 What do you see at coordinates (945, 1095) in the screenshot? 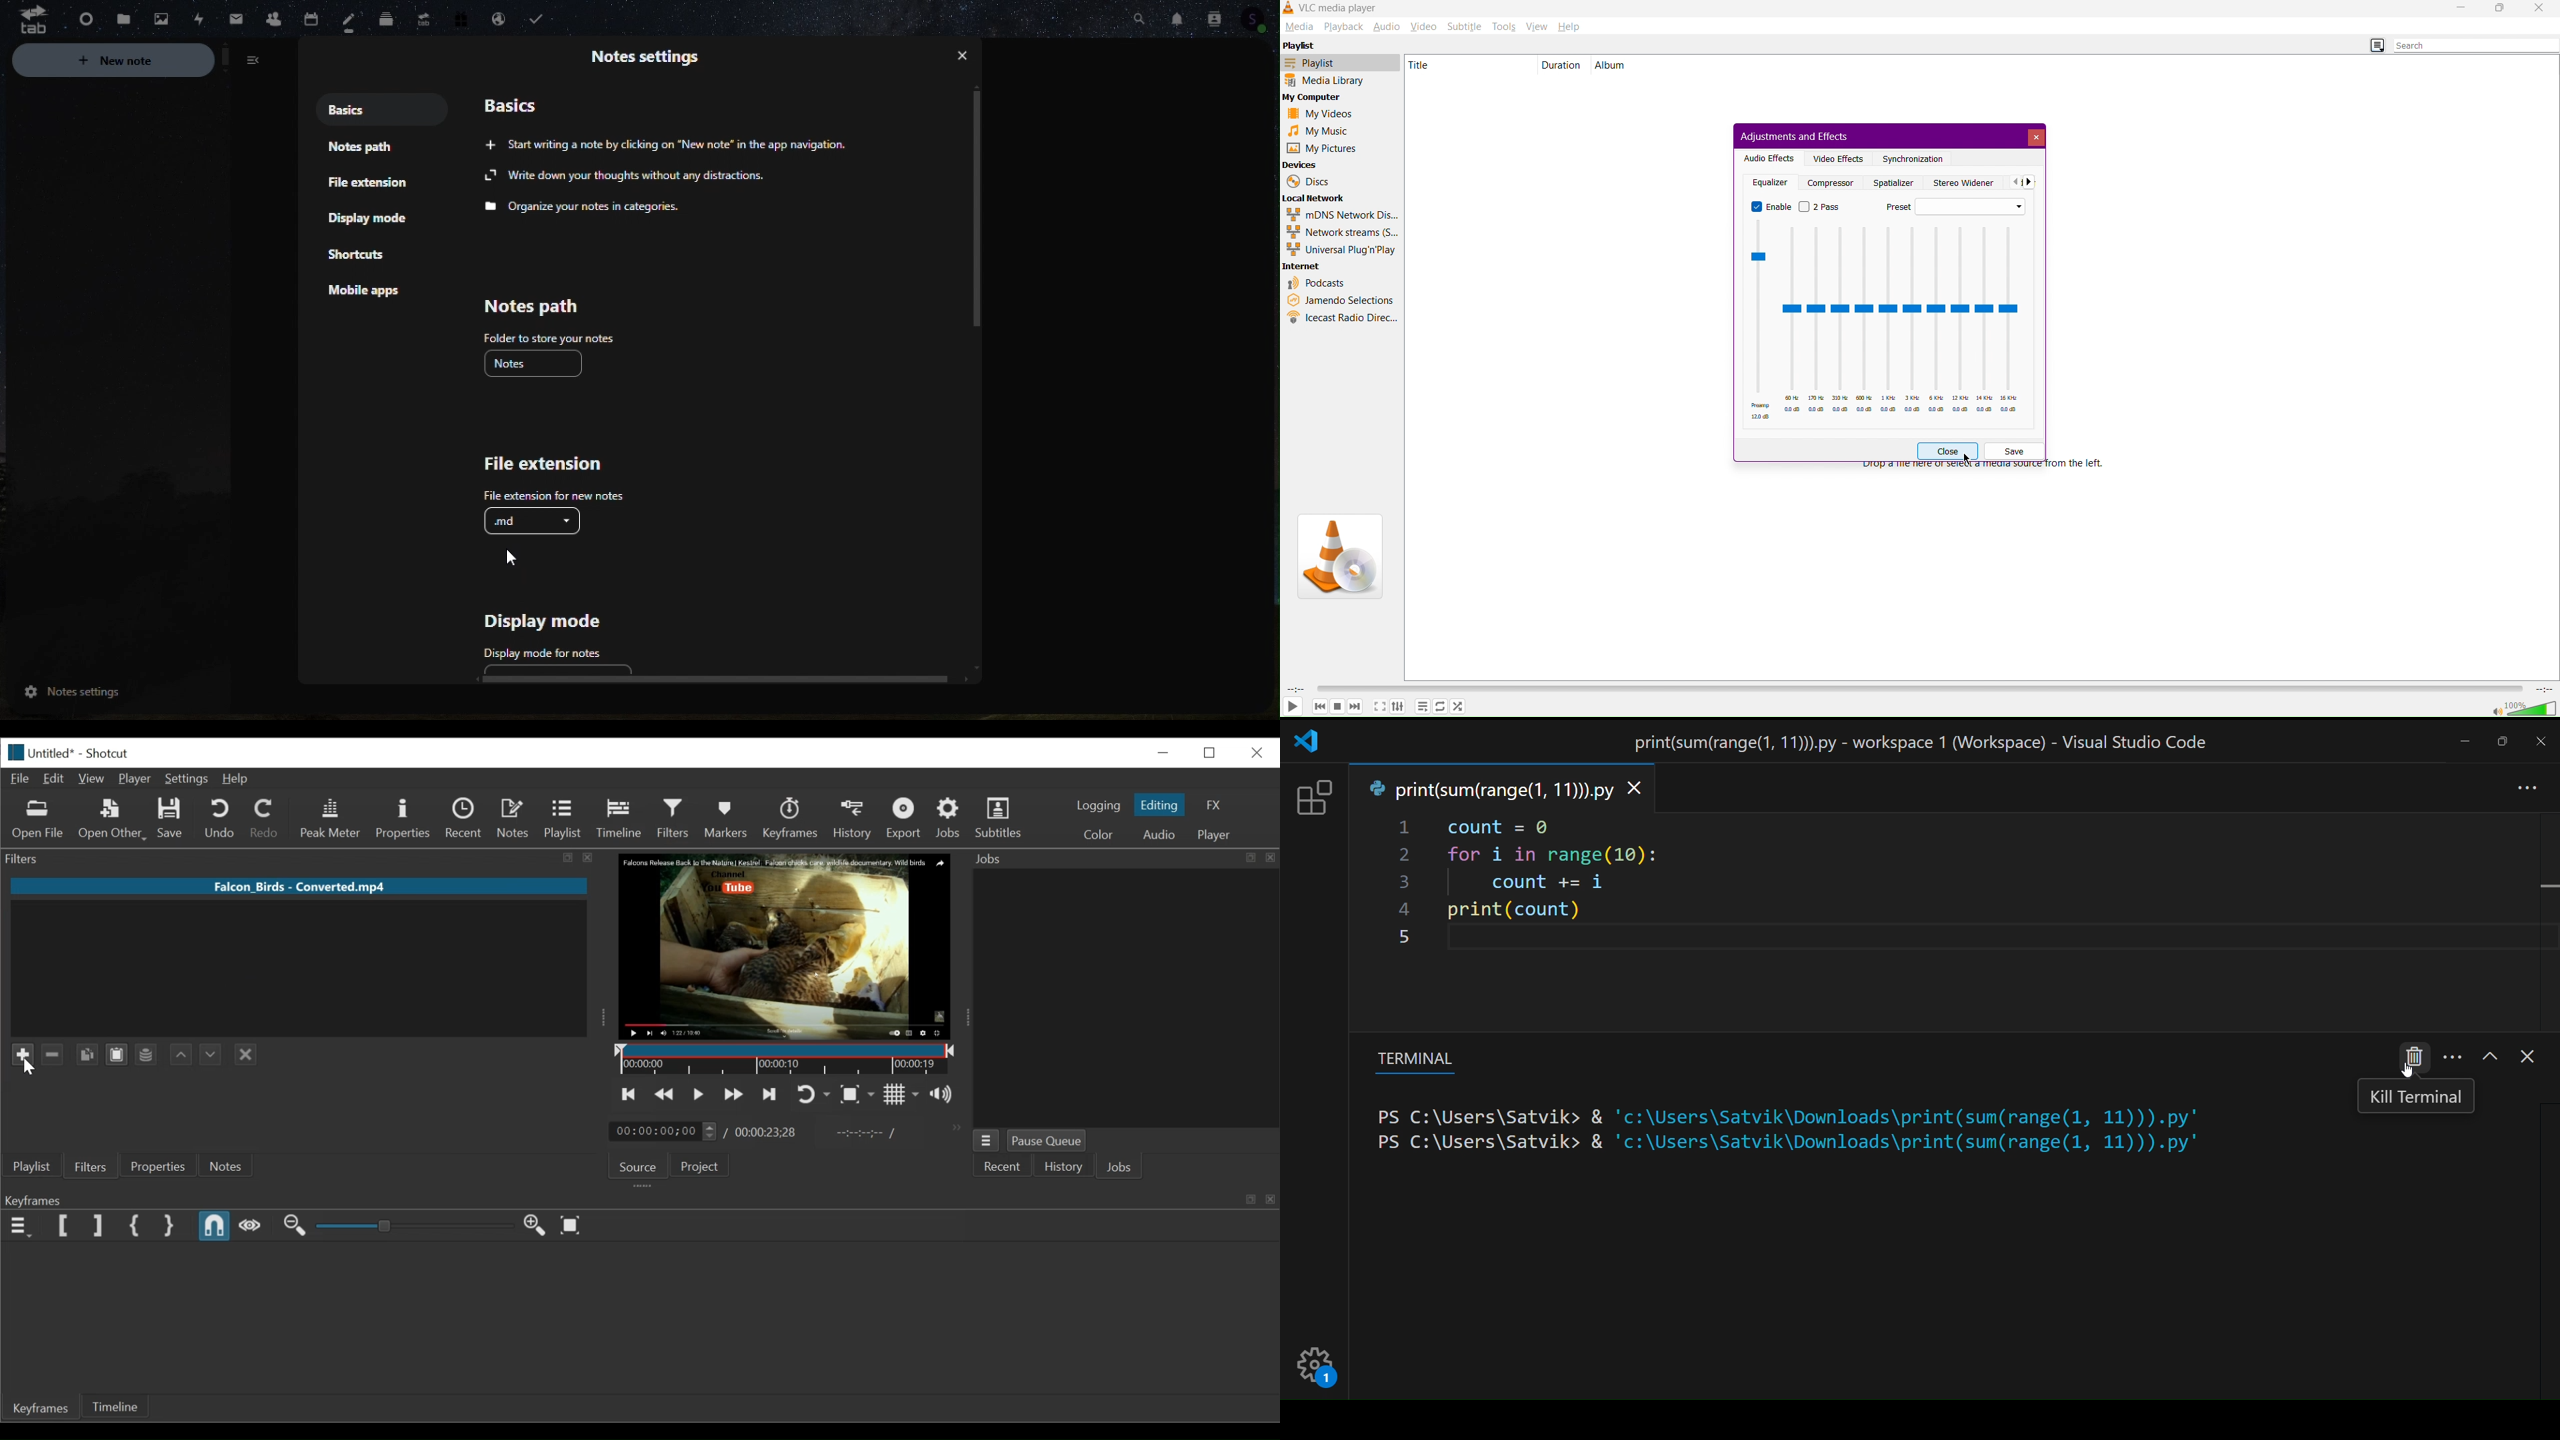
I see `Show the volume control` at bounding box center [945, 1095].